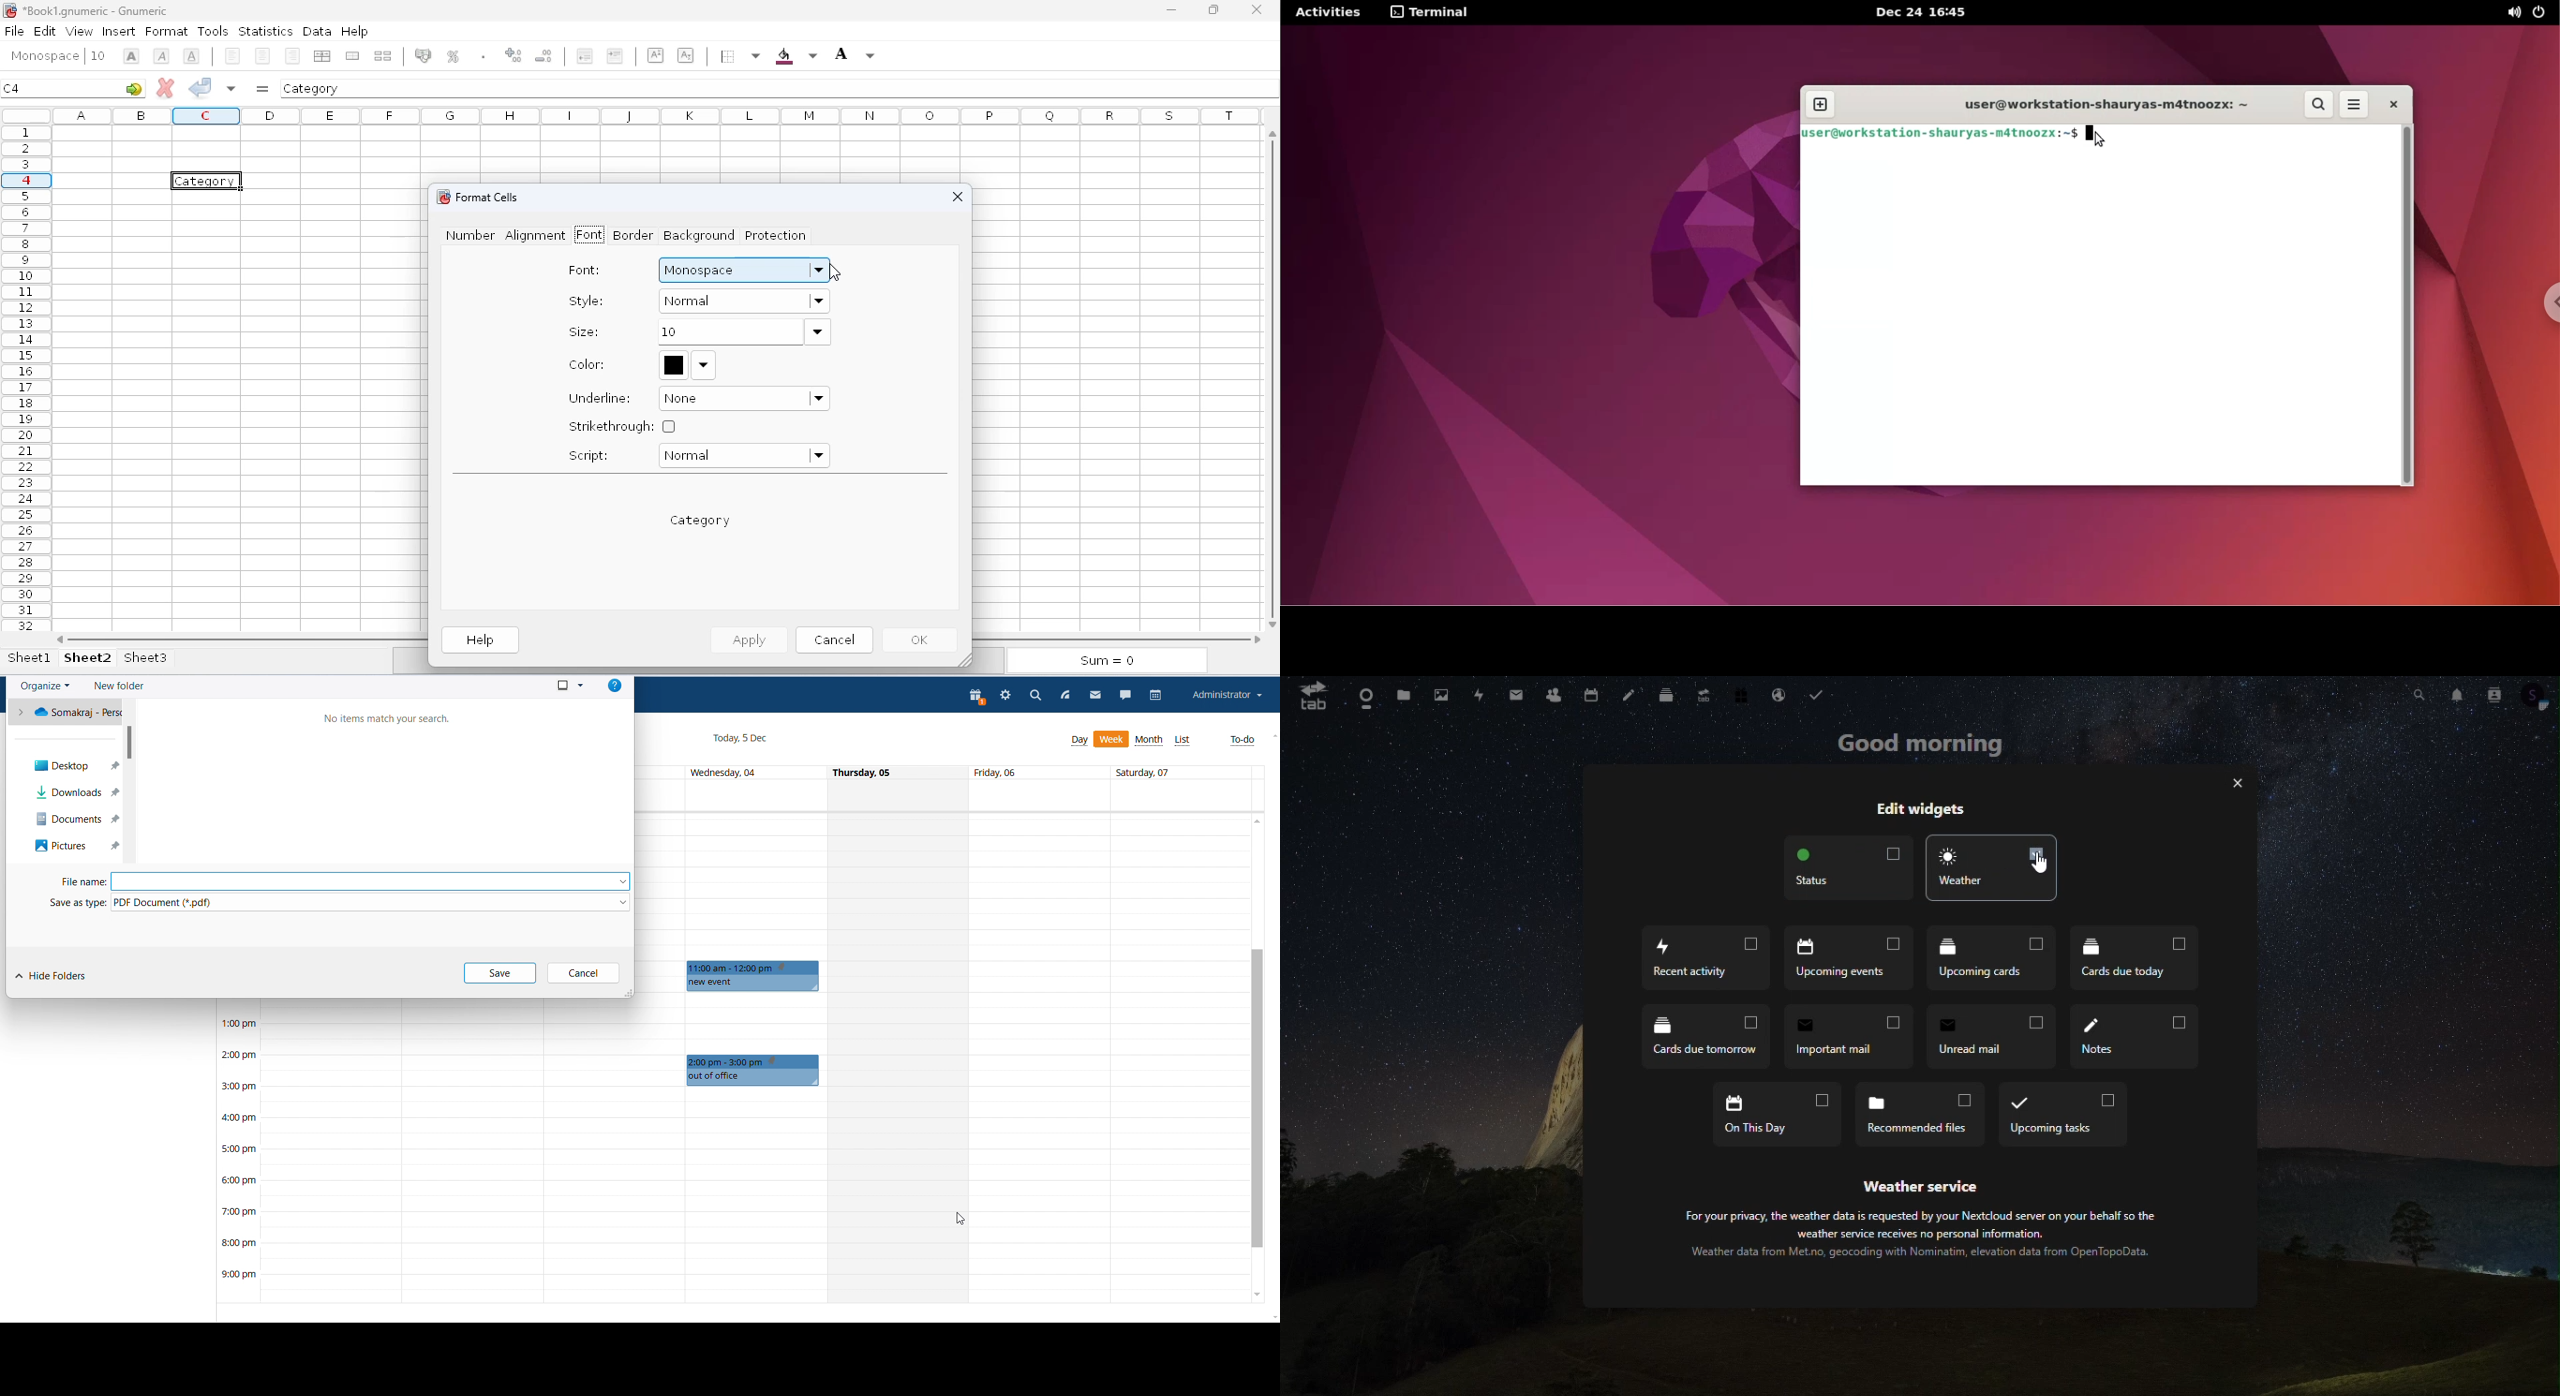 This screenshot has width=2576, height=1400. I want to click on split merged range of cells, so click(383, 55).